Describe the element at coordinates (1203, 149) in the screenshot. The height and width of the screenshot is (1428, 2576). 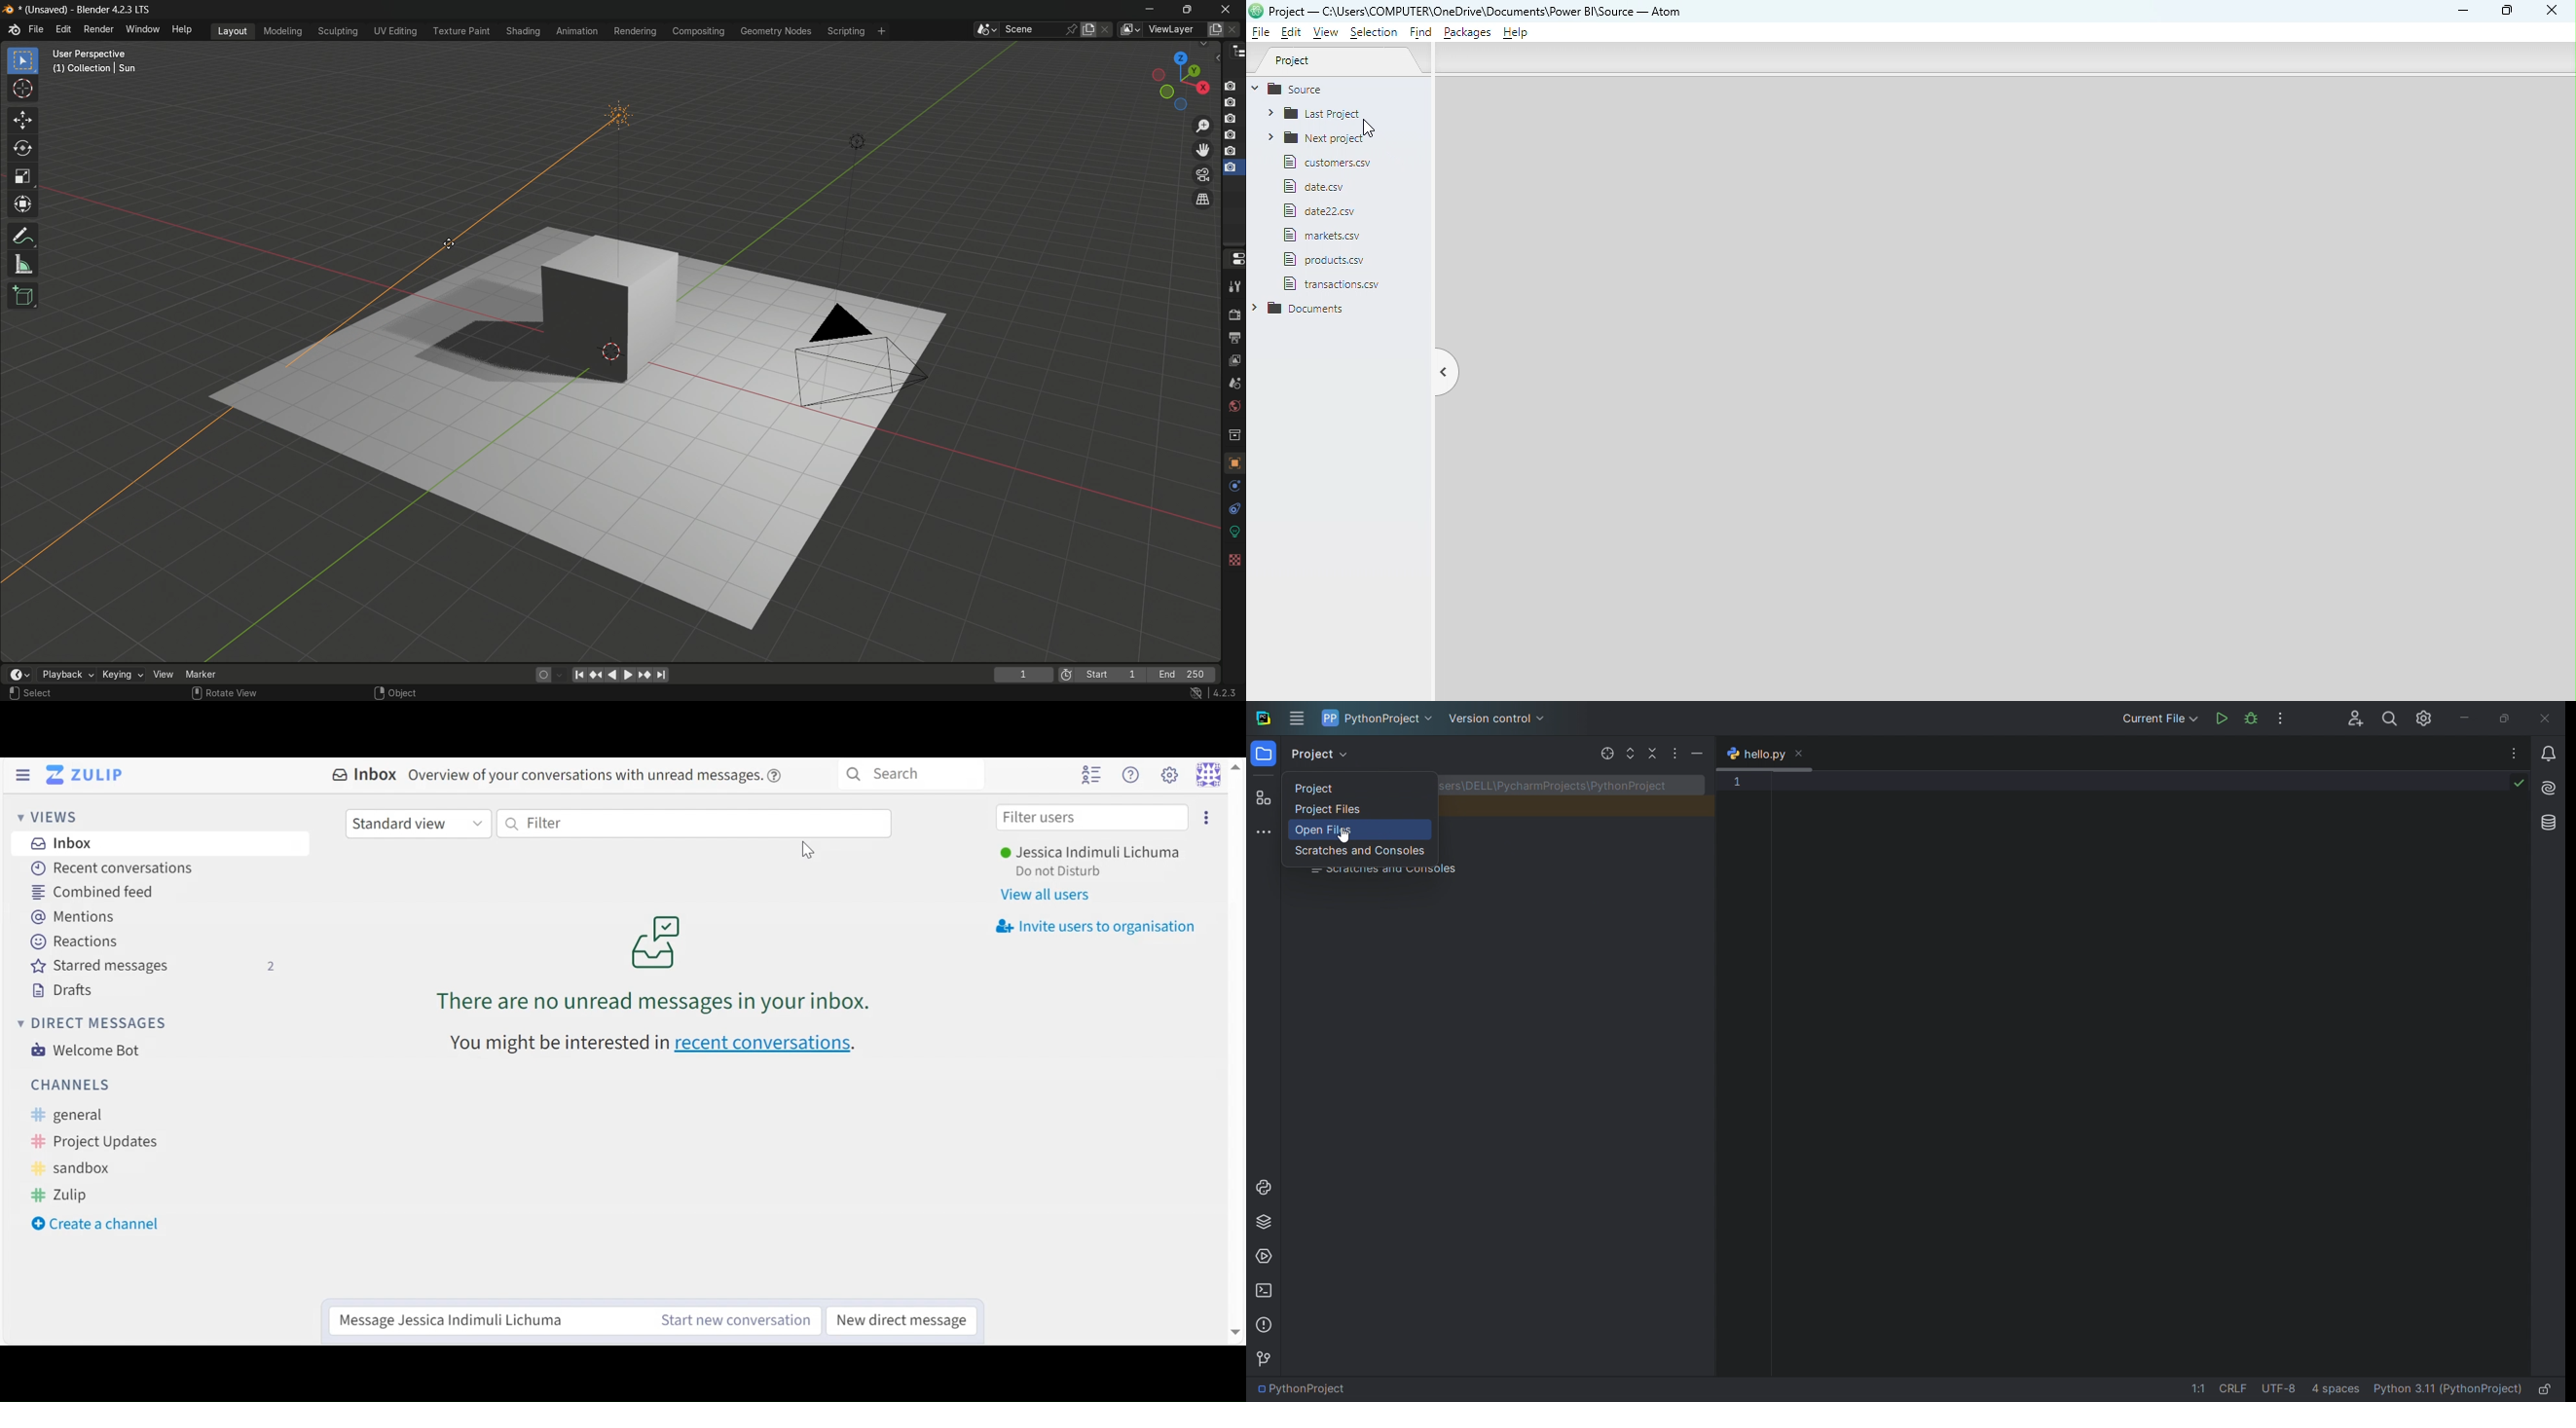
I see `move the view` at that location.